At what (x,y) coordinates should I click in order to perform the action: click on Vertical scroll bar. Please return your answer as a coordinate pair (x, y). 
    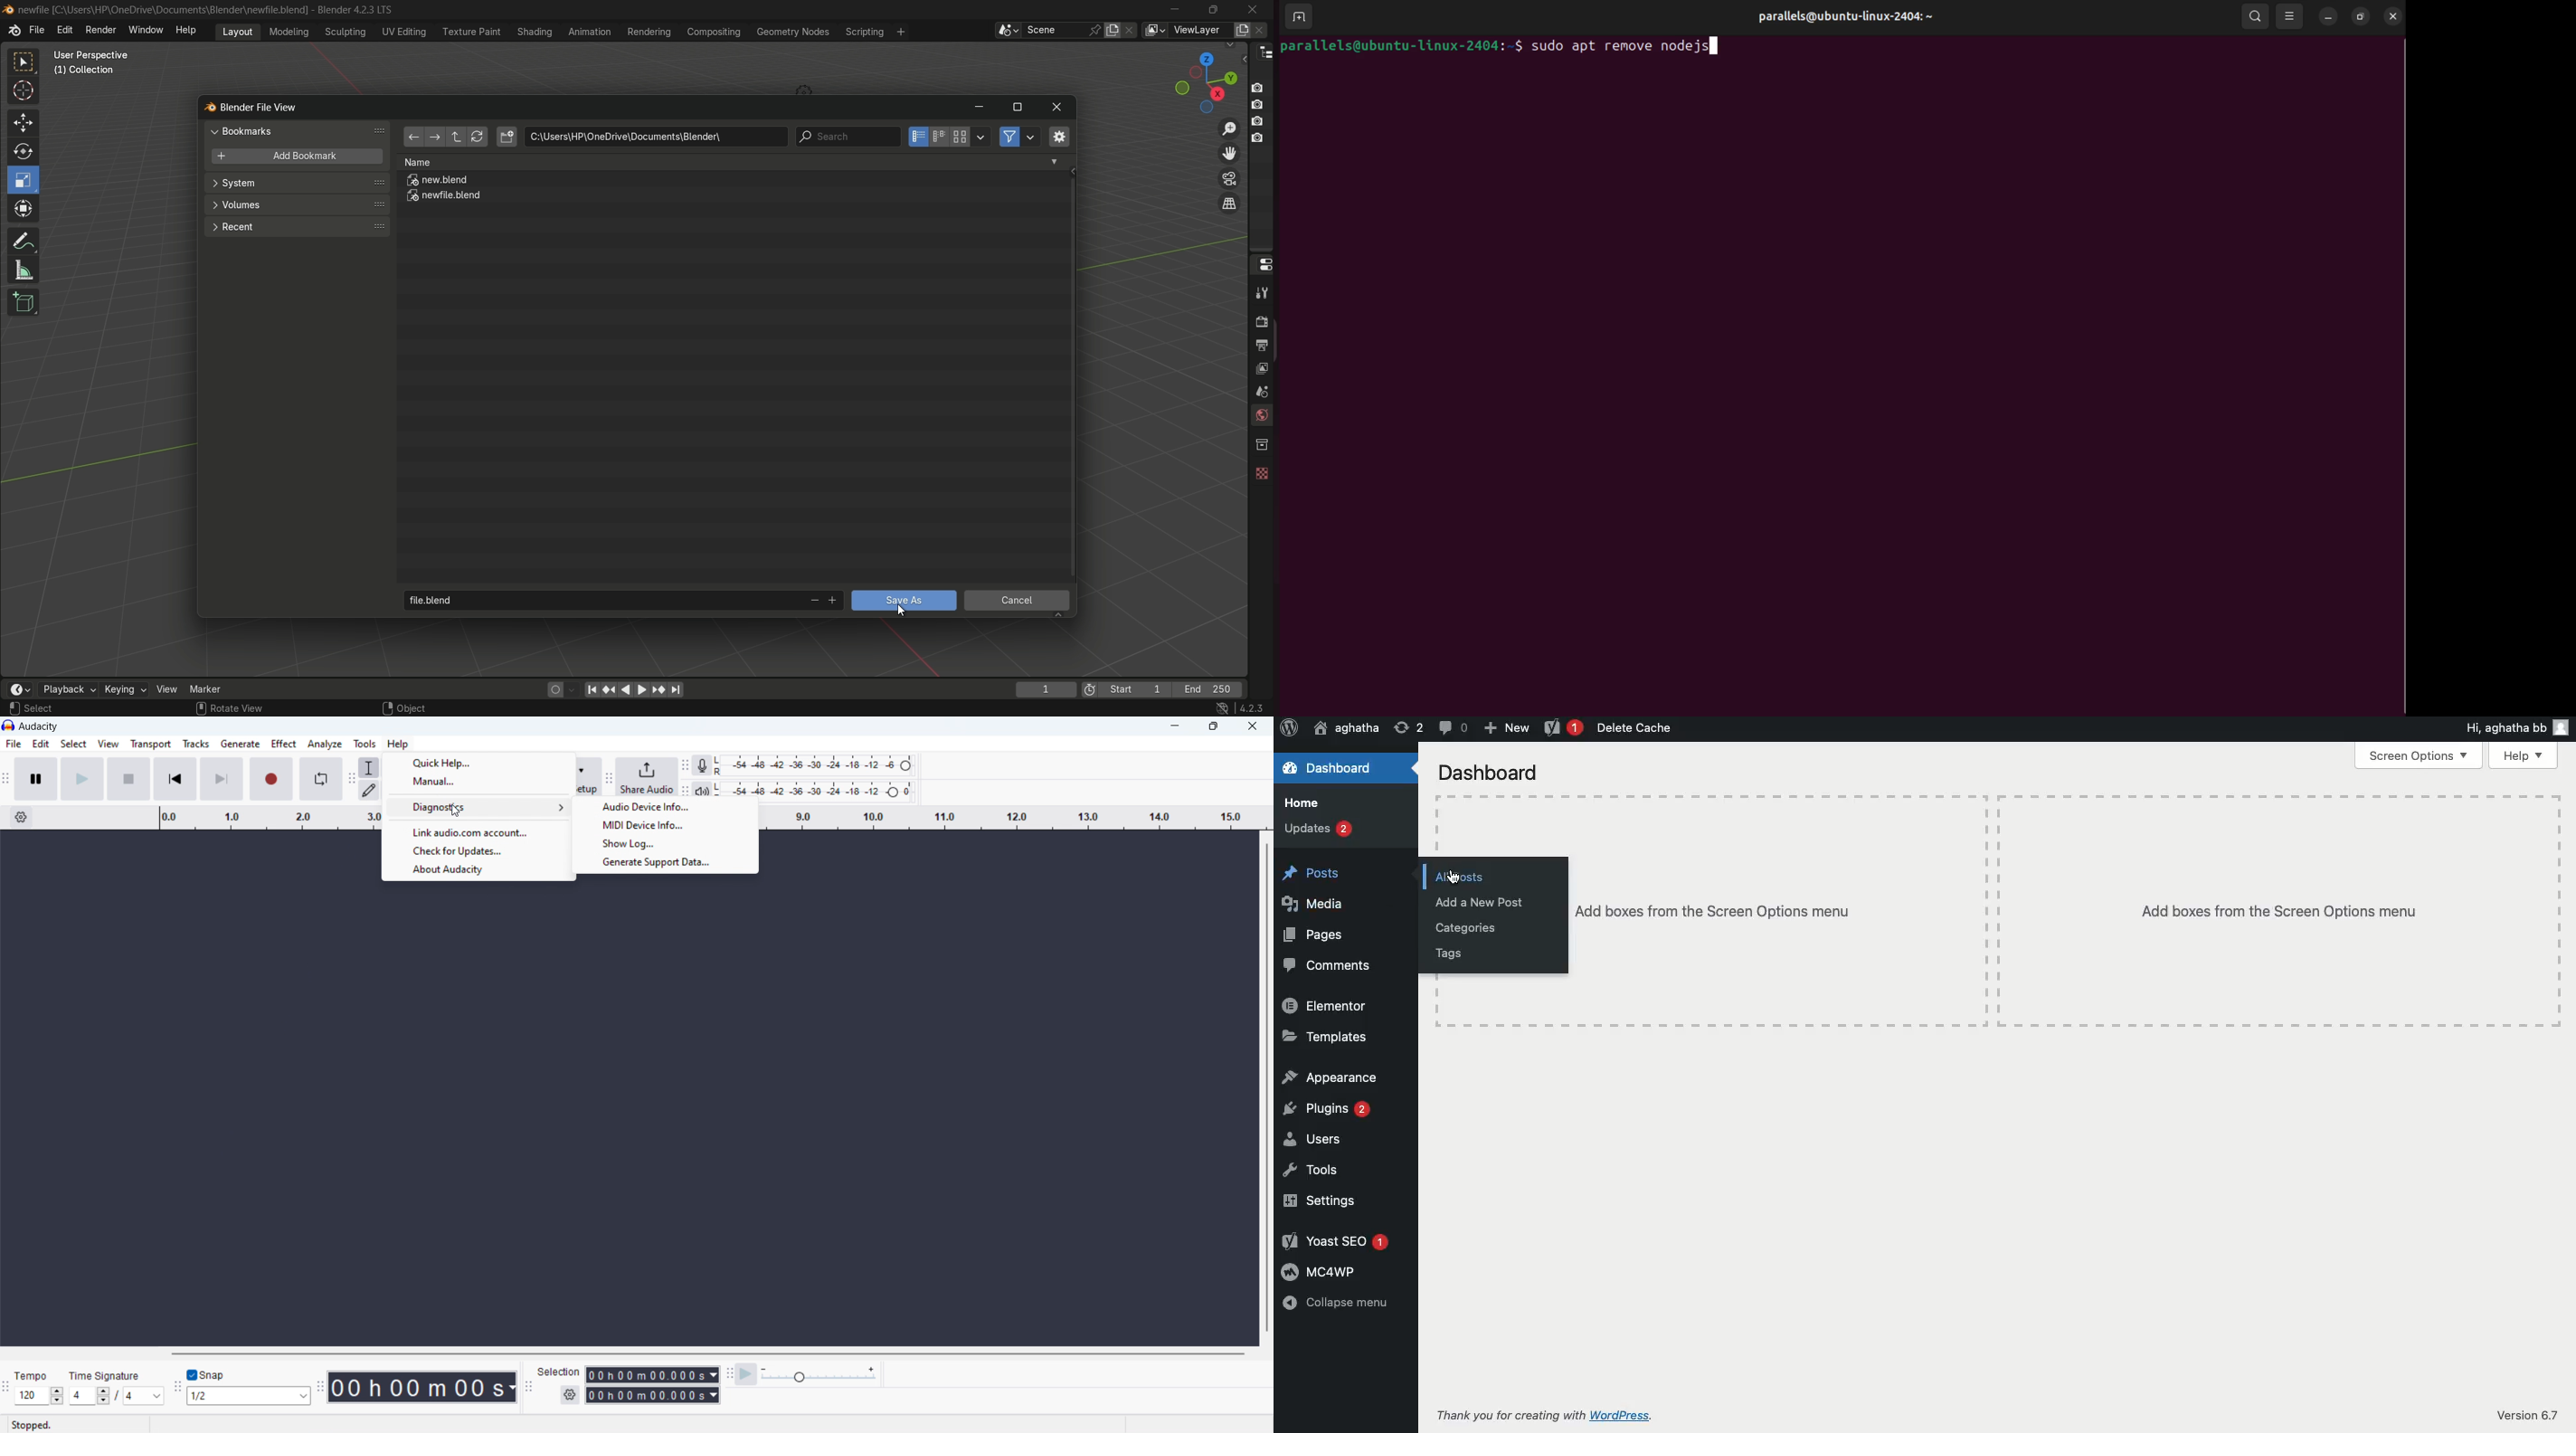
    Looking at the image, I should click on (1264, 1091).